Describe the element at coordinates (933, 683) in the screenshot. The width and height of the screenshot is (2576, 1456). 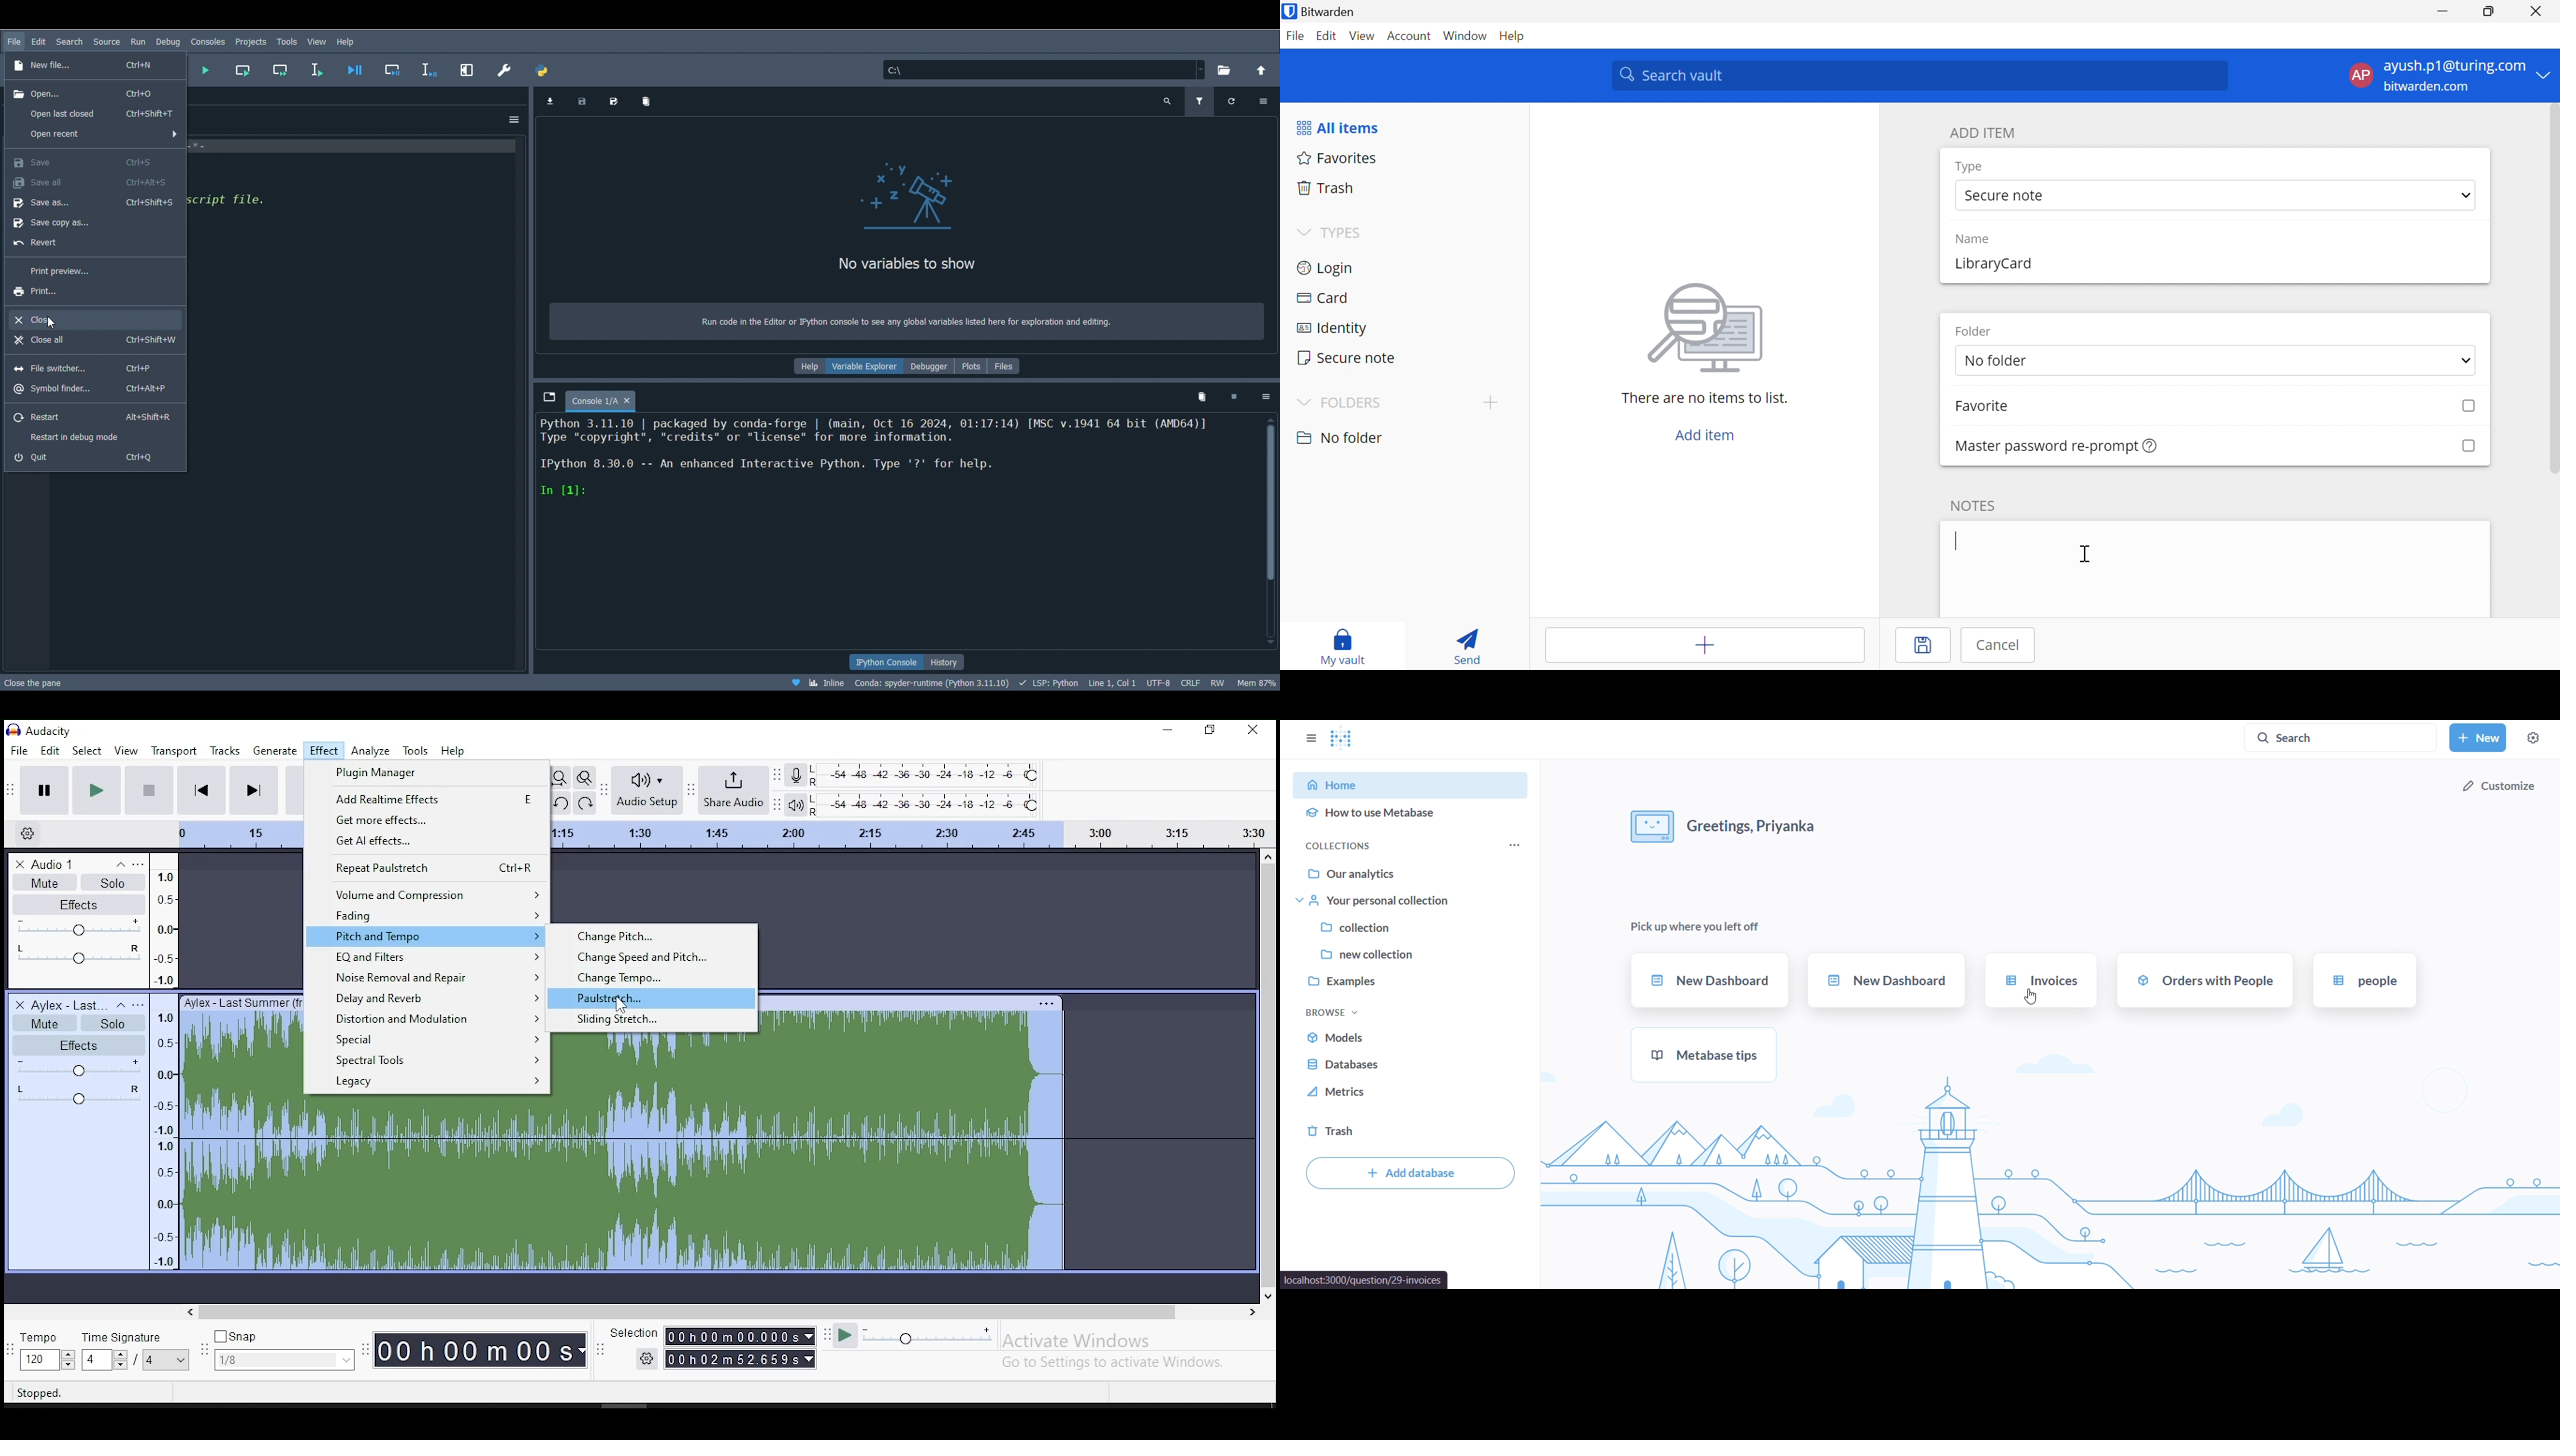
I see `Version` at that location.